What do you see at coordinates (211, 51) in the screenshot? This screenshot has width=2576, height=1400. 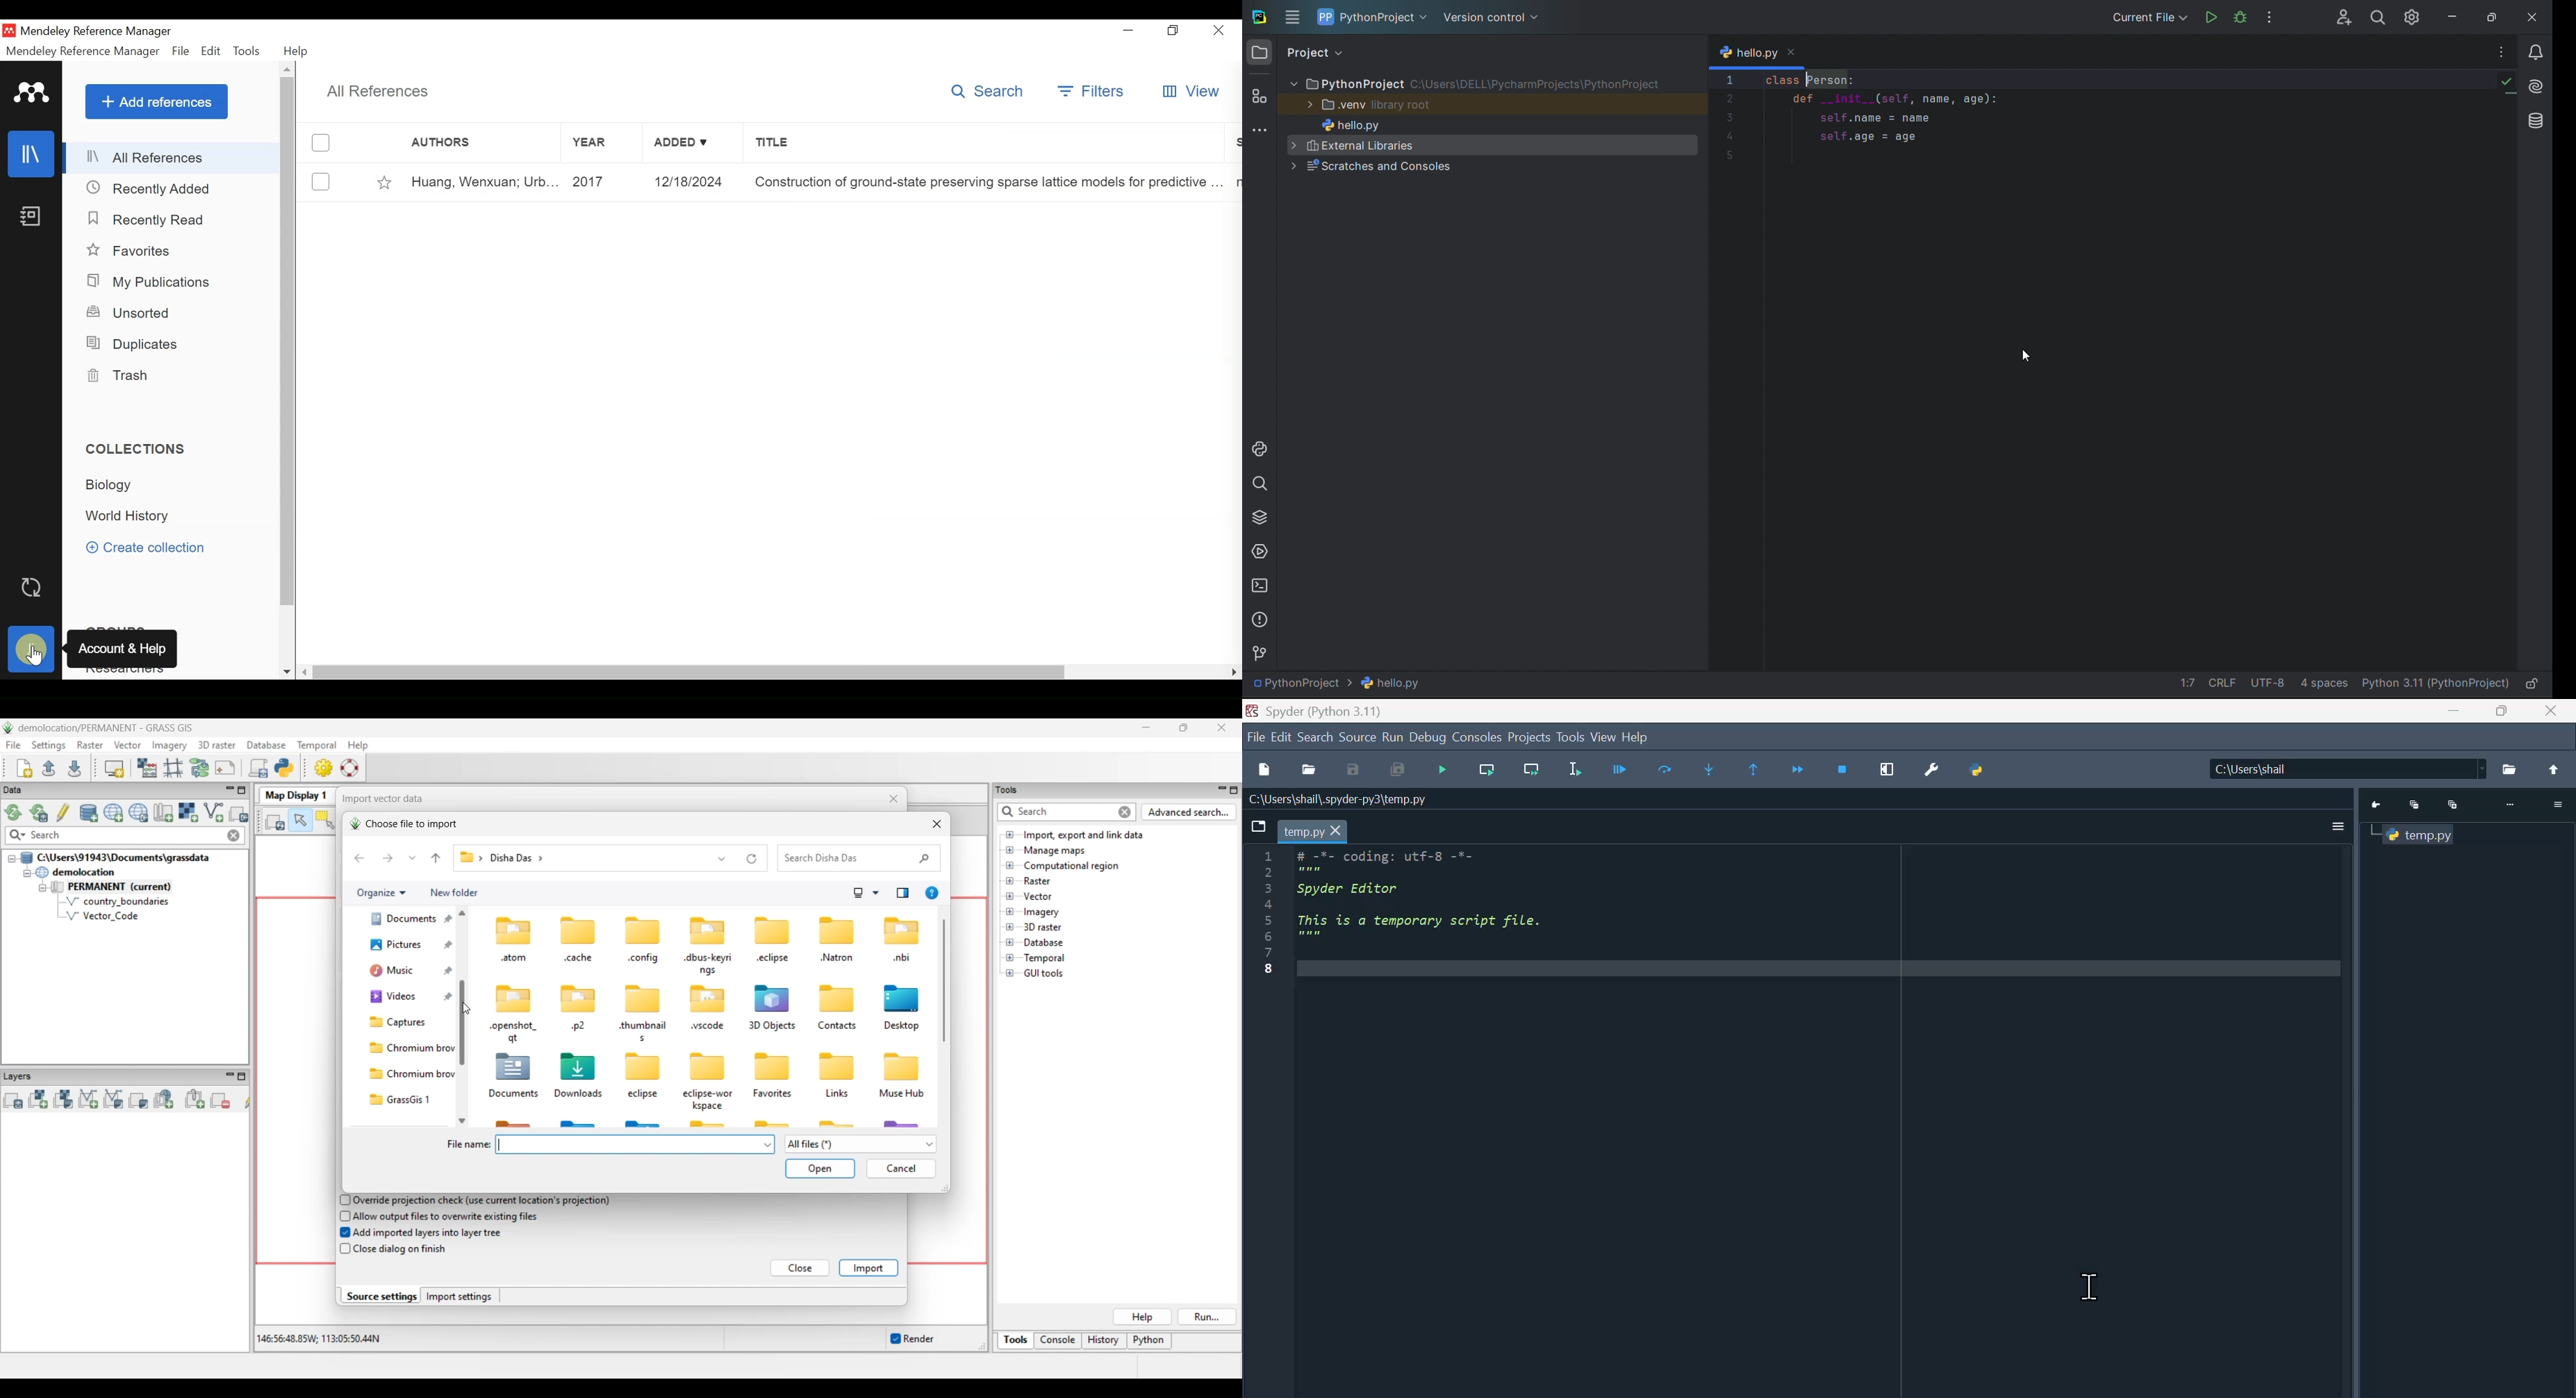 I see `Edit` at bounding box center [211, 51].